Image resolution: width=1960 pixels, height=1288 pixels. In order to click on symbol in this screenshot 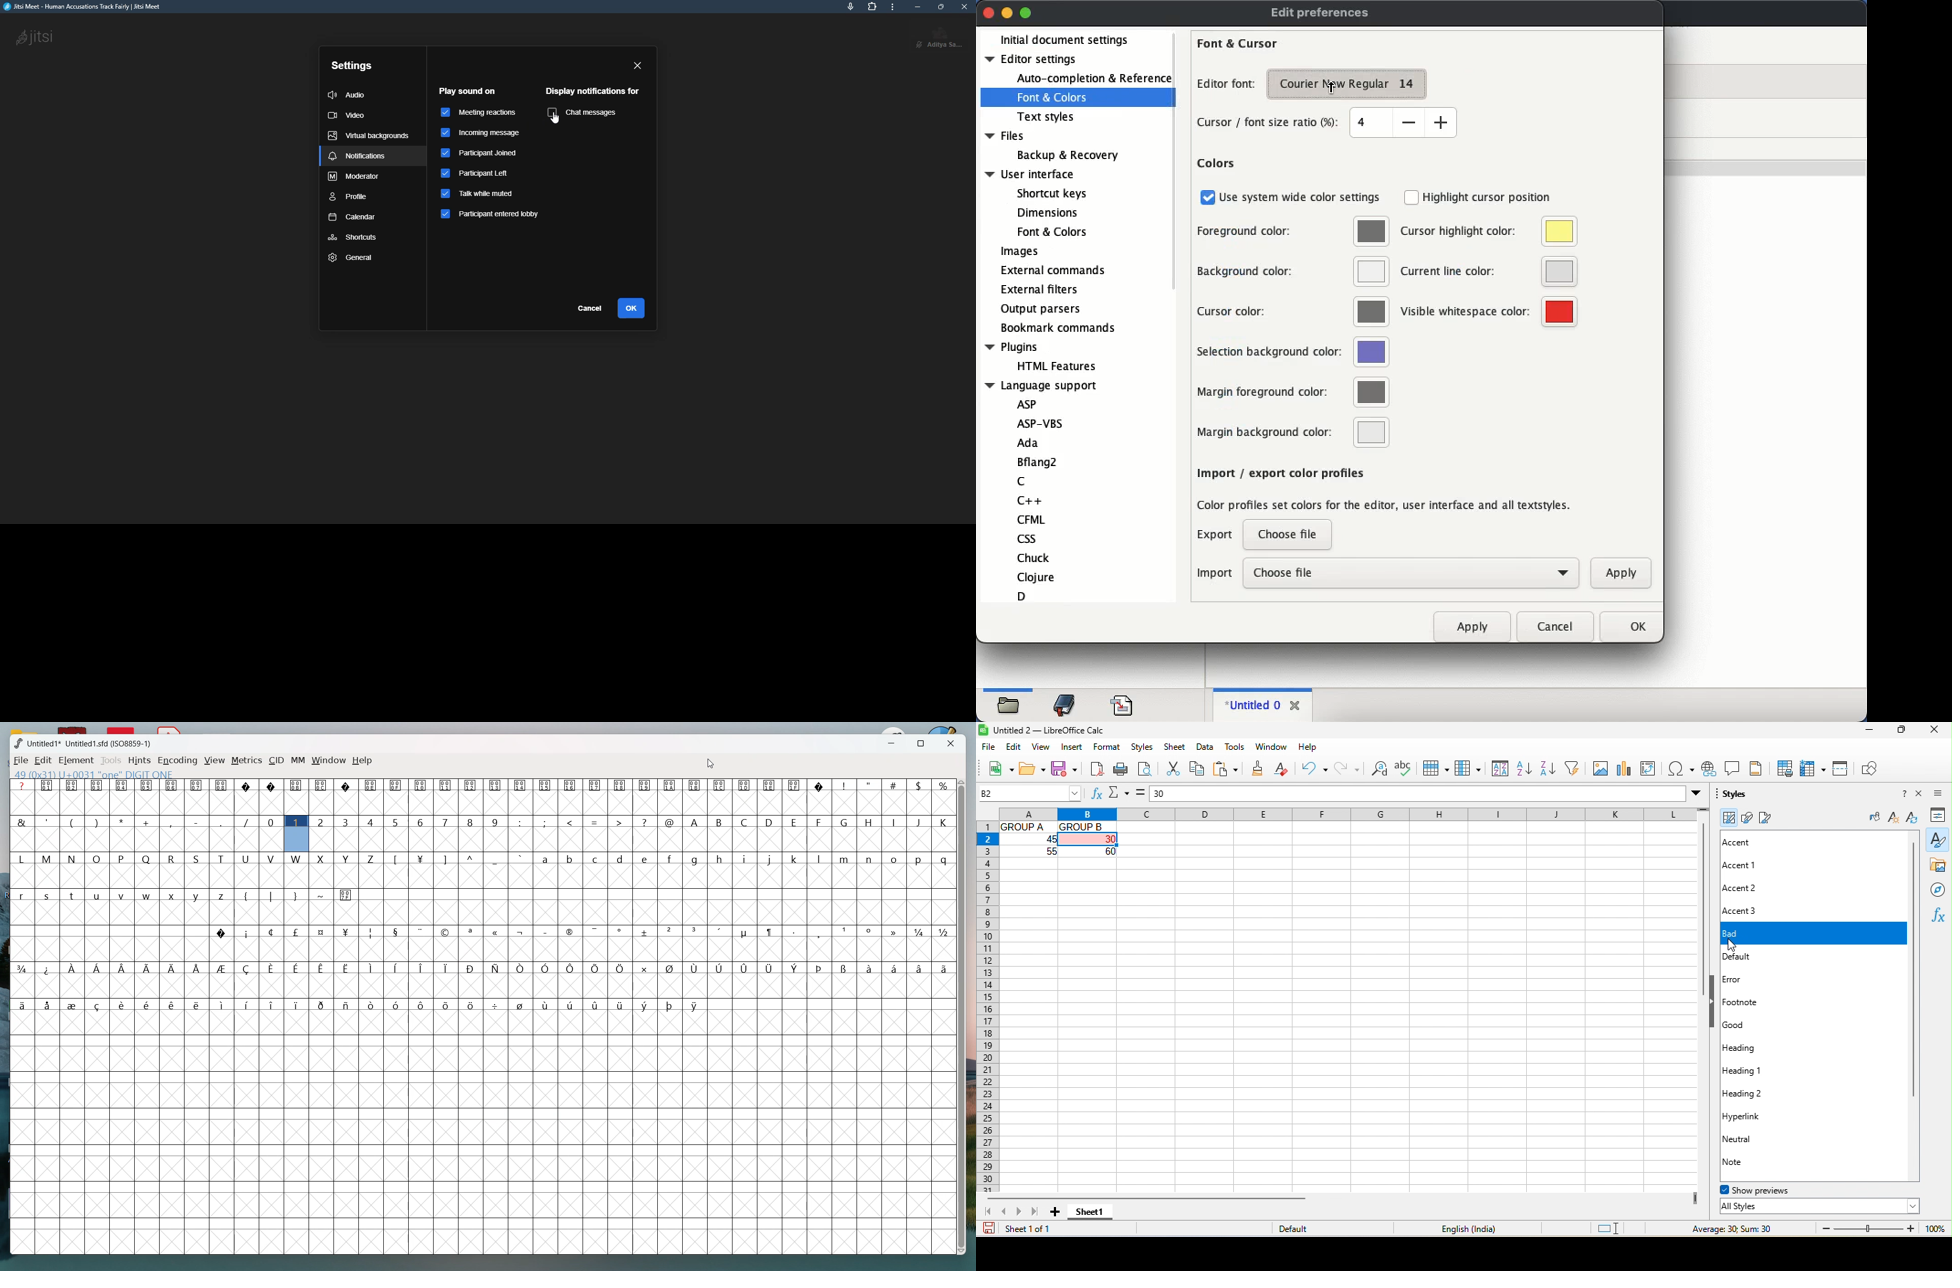, I will do `click(273, 786)`.